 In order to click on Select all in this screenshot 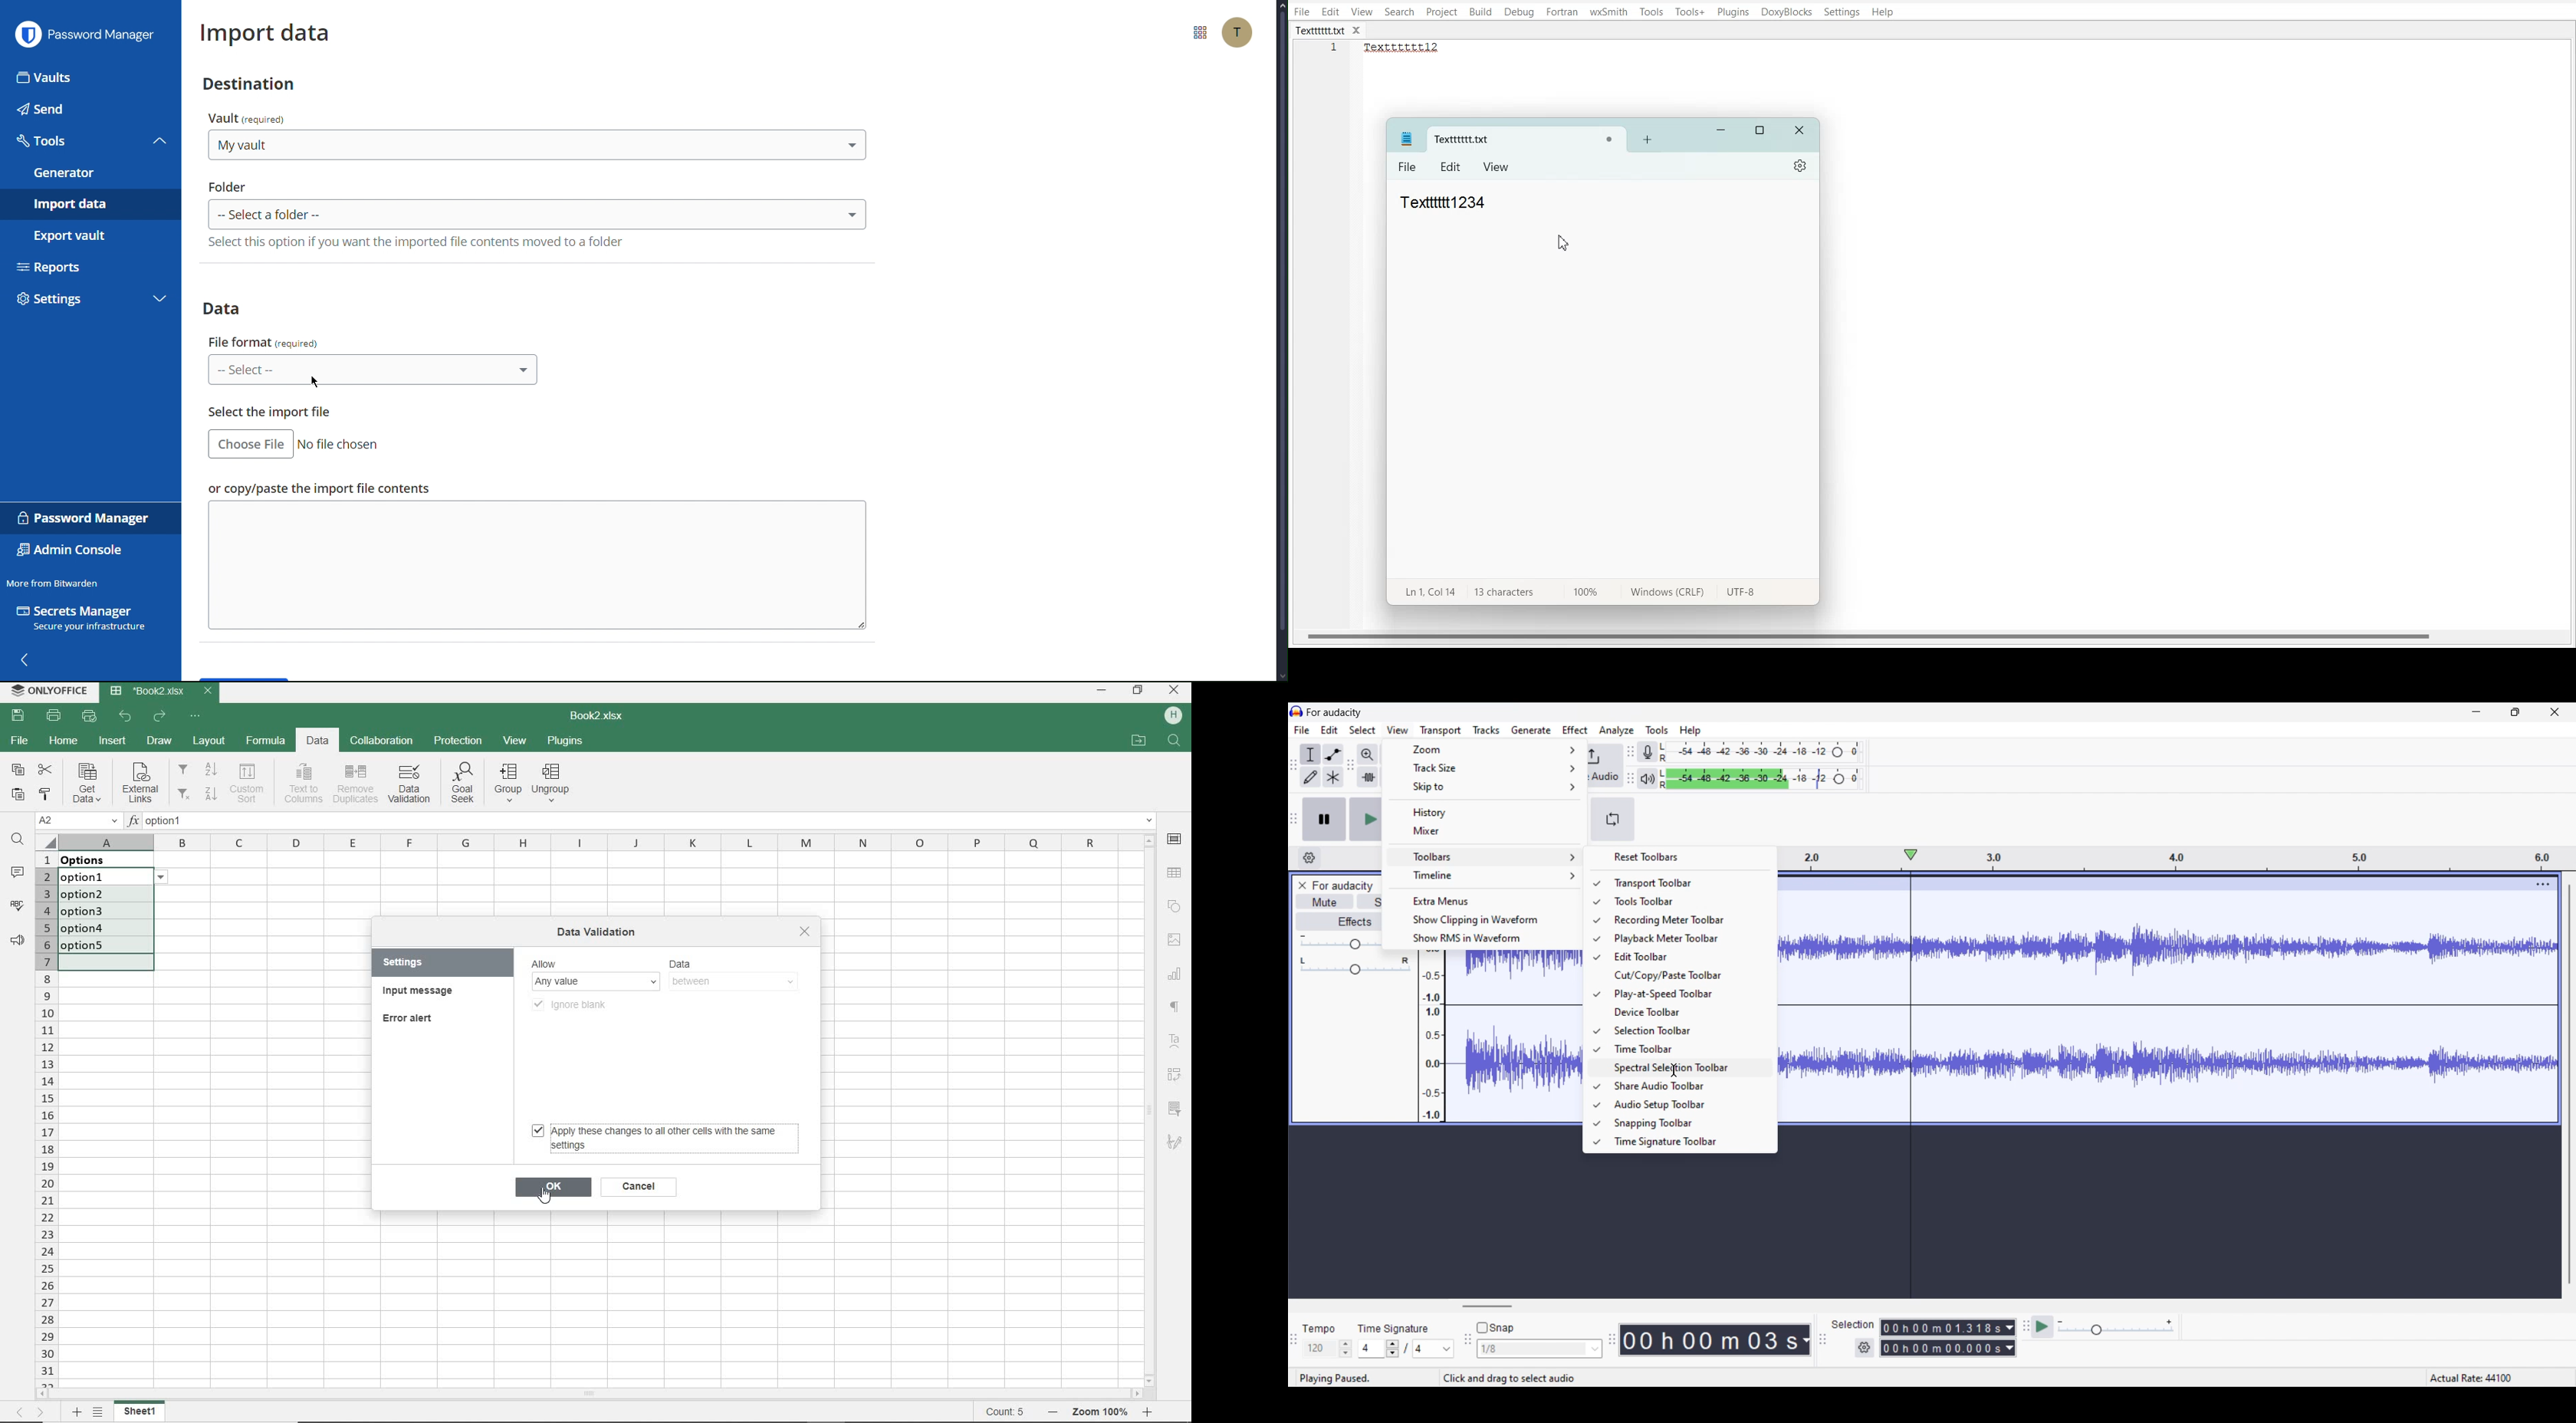, I will do `click(46, 840)`.